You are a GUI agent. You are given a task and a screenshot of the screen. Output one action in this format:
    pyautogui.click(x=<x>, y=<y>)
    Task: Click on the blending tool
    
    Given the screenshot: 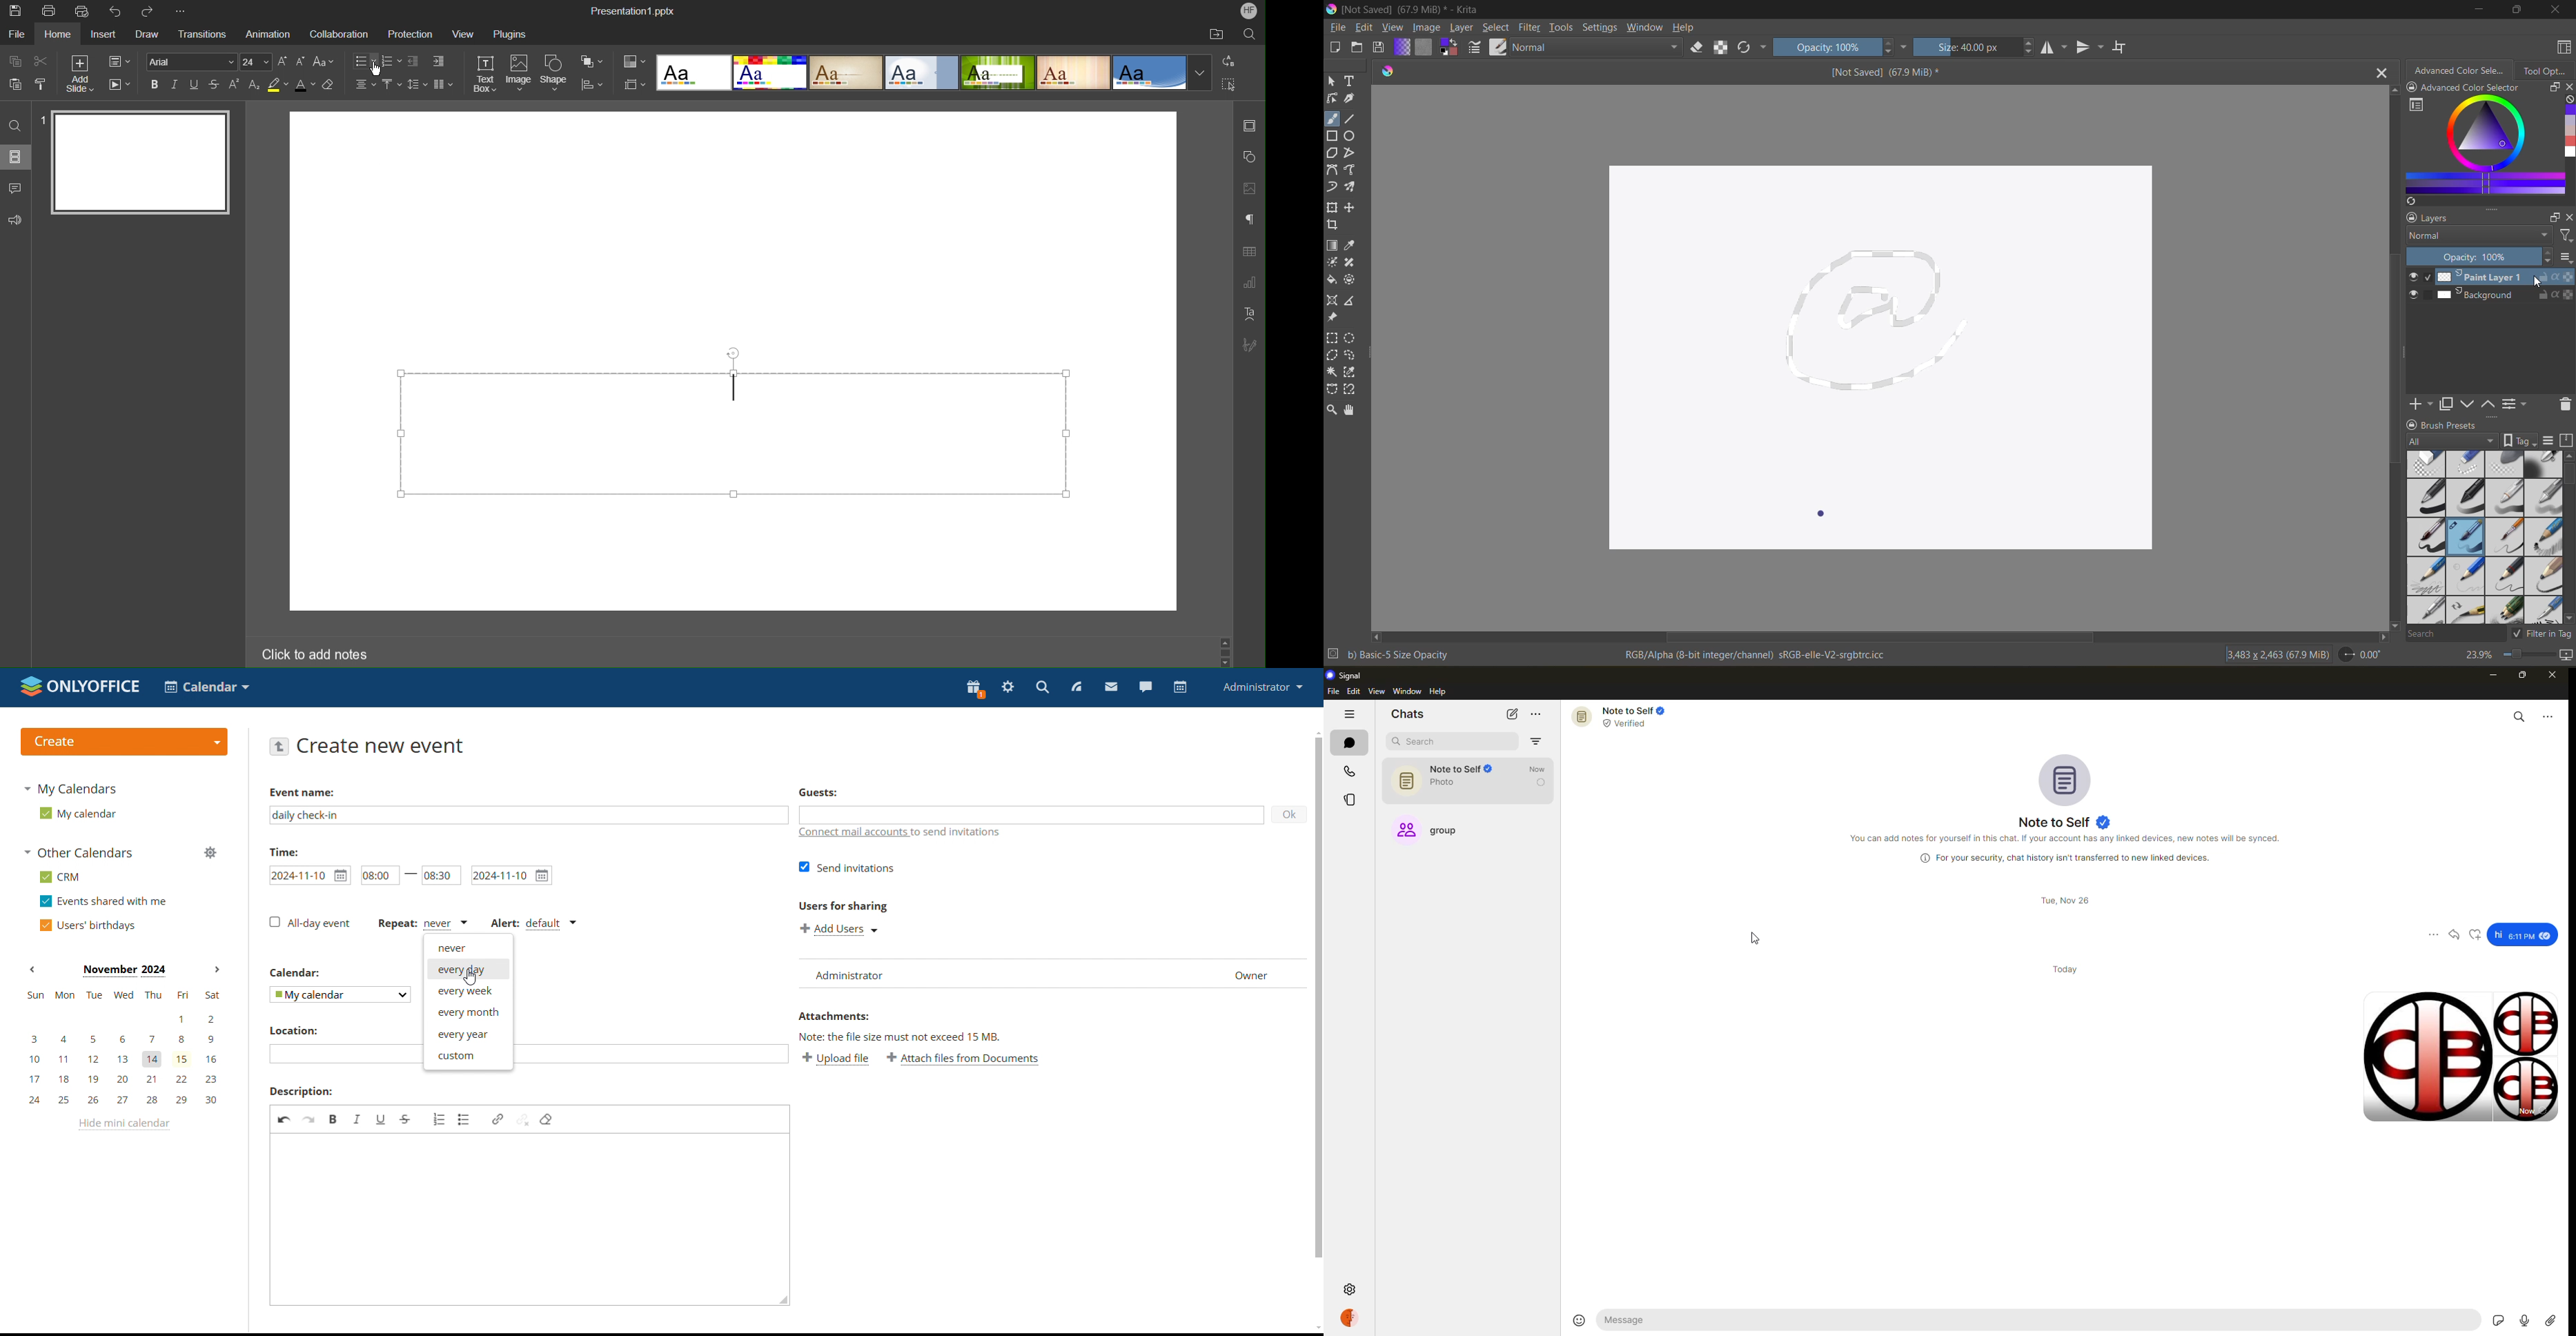 What is the action you would take?
    pyautogui.click(x=2541, y=464)
    